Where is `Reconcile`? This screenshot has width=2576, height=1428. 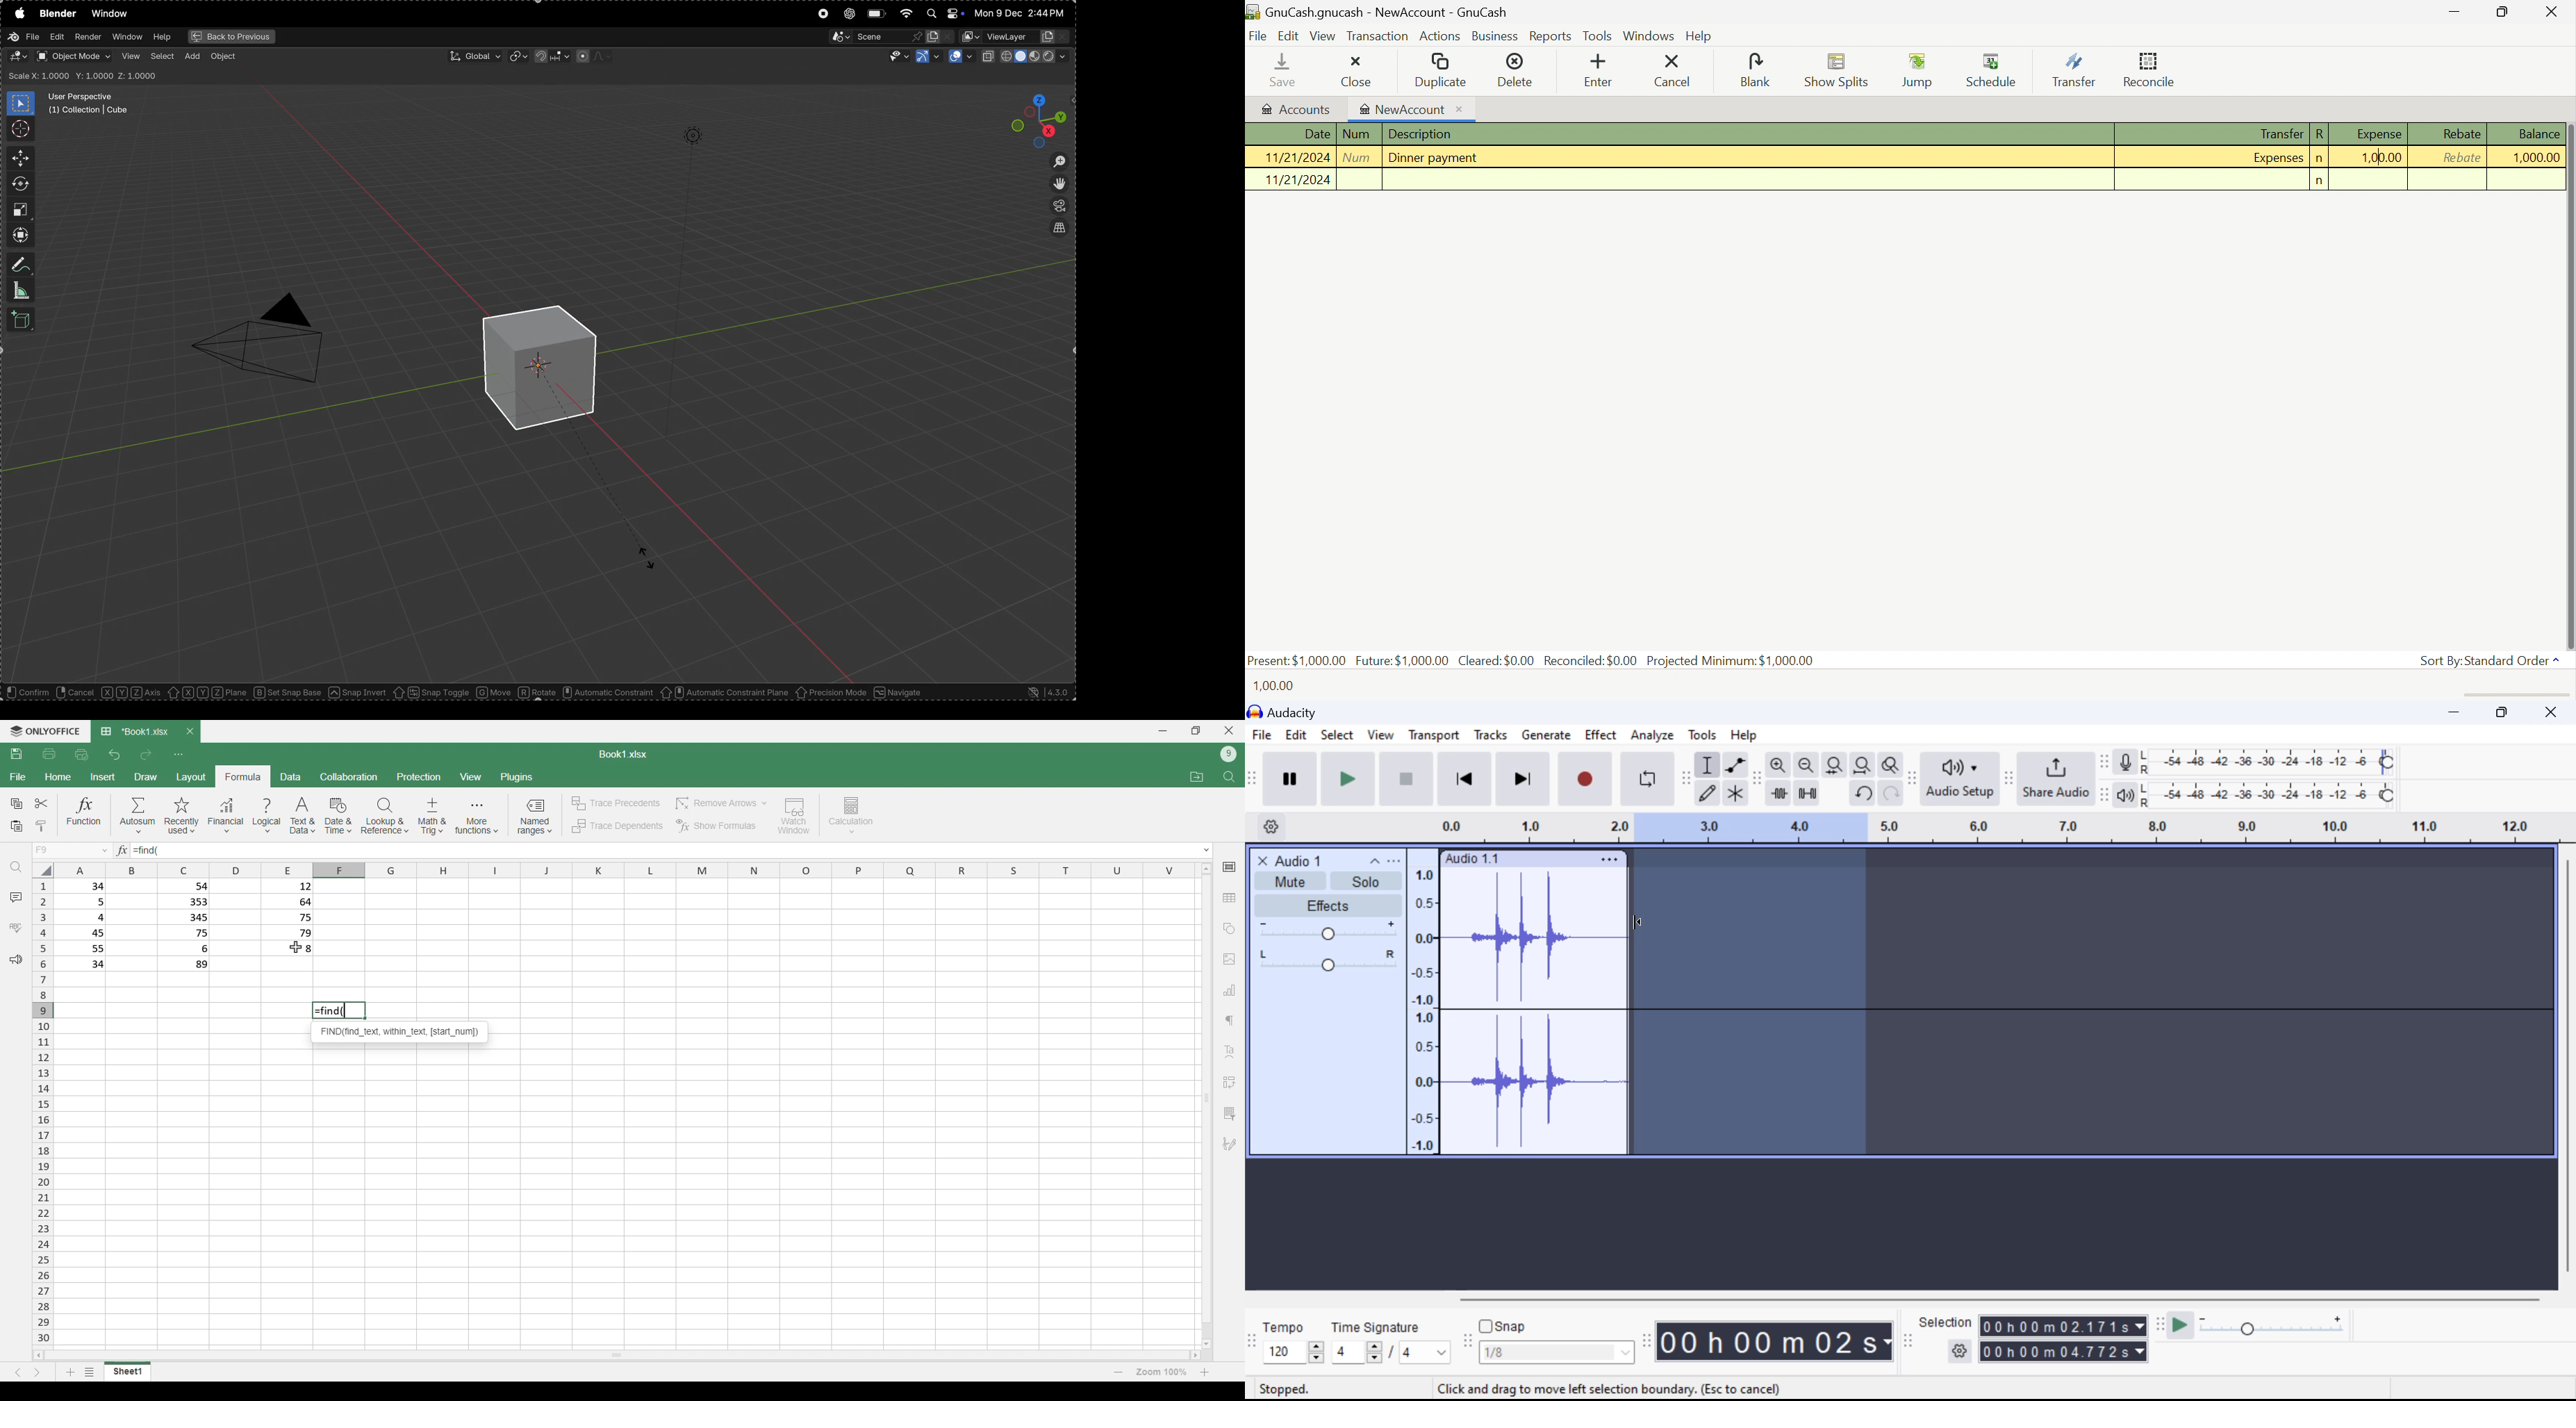 Reconcile is located at coordinates (2149, 69).